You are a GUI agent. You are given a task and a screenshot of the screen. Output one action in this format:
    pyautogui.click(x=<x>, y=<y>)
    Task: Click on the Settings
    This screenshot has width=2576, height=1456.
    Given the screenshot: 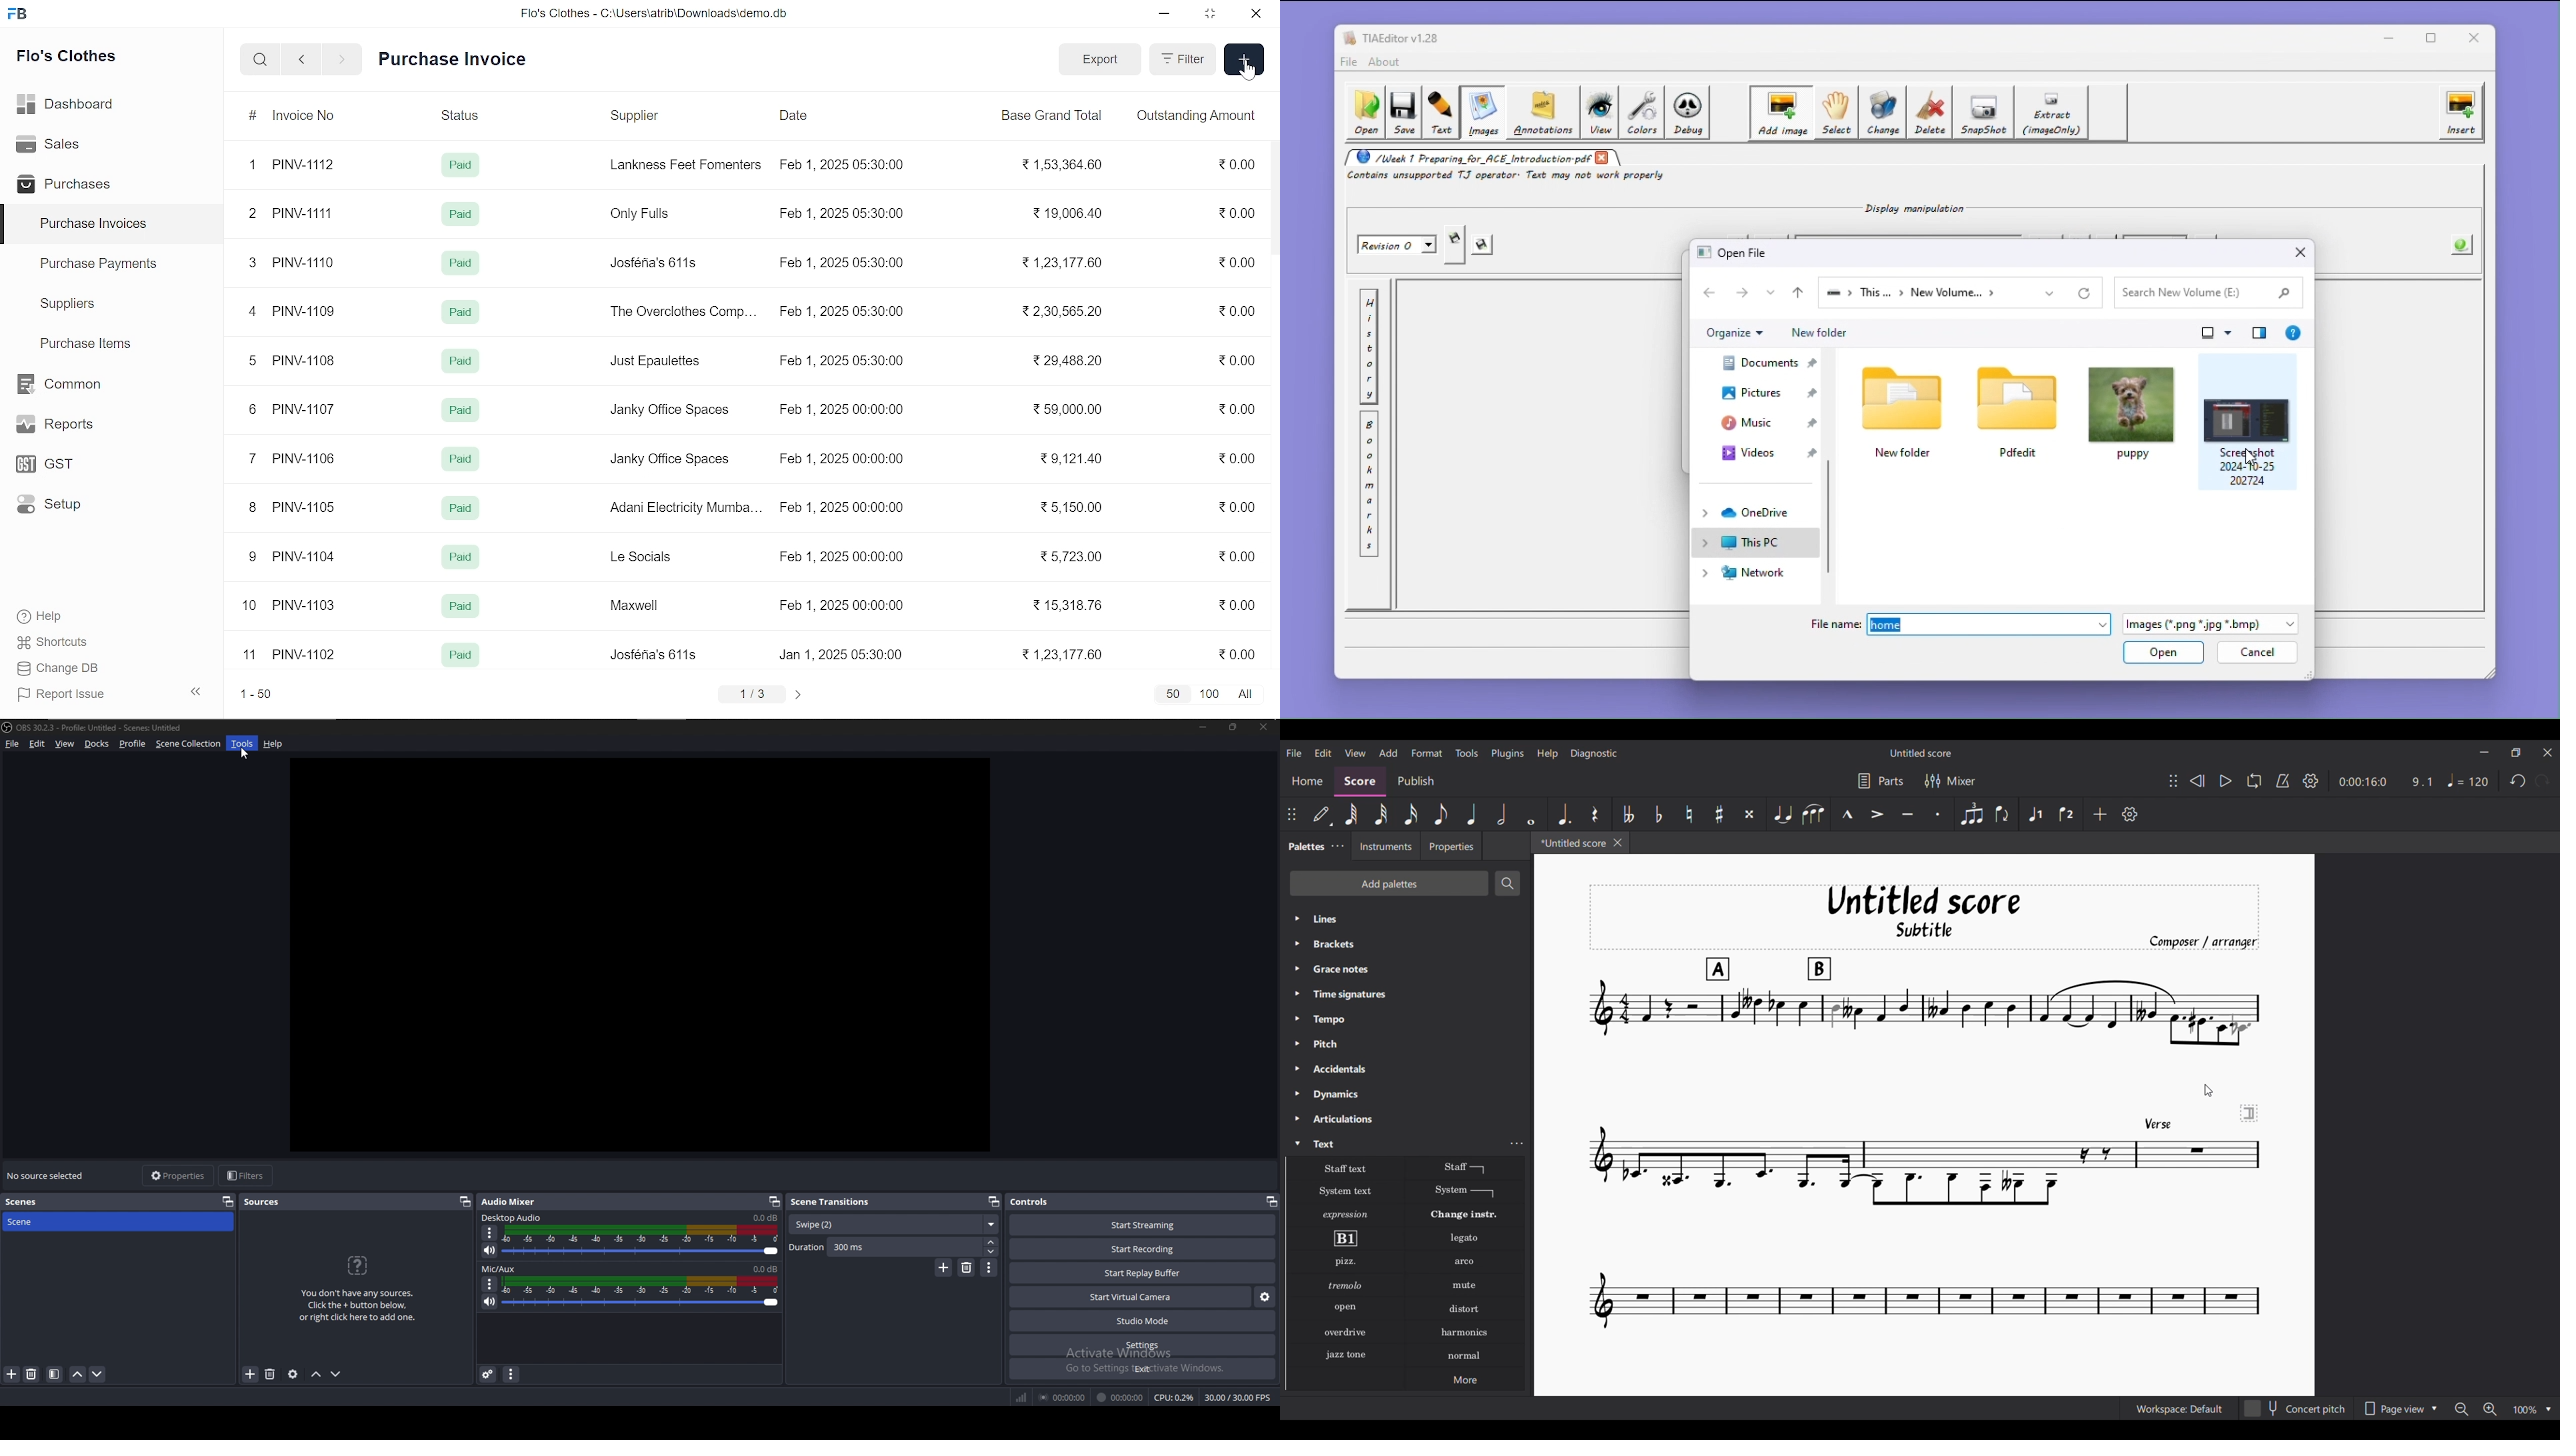 What is the action you would take?
    pyautogui.click(x=2311, y=781)
    